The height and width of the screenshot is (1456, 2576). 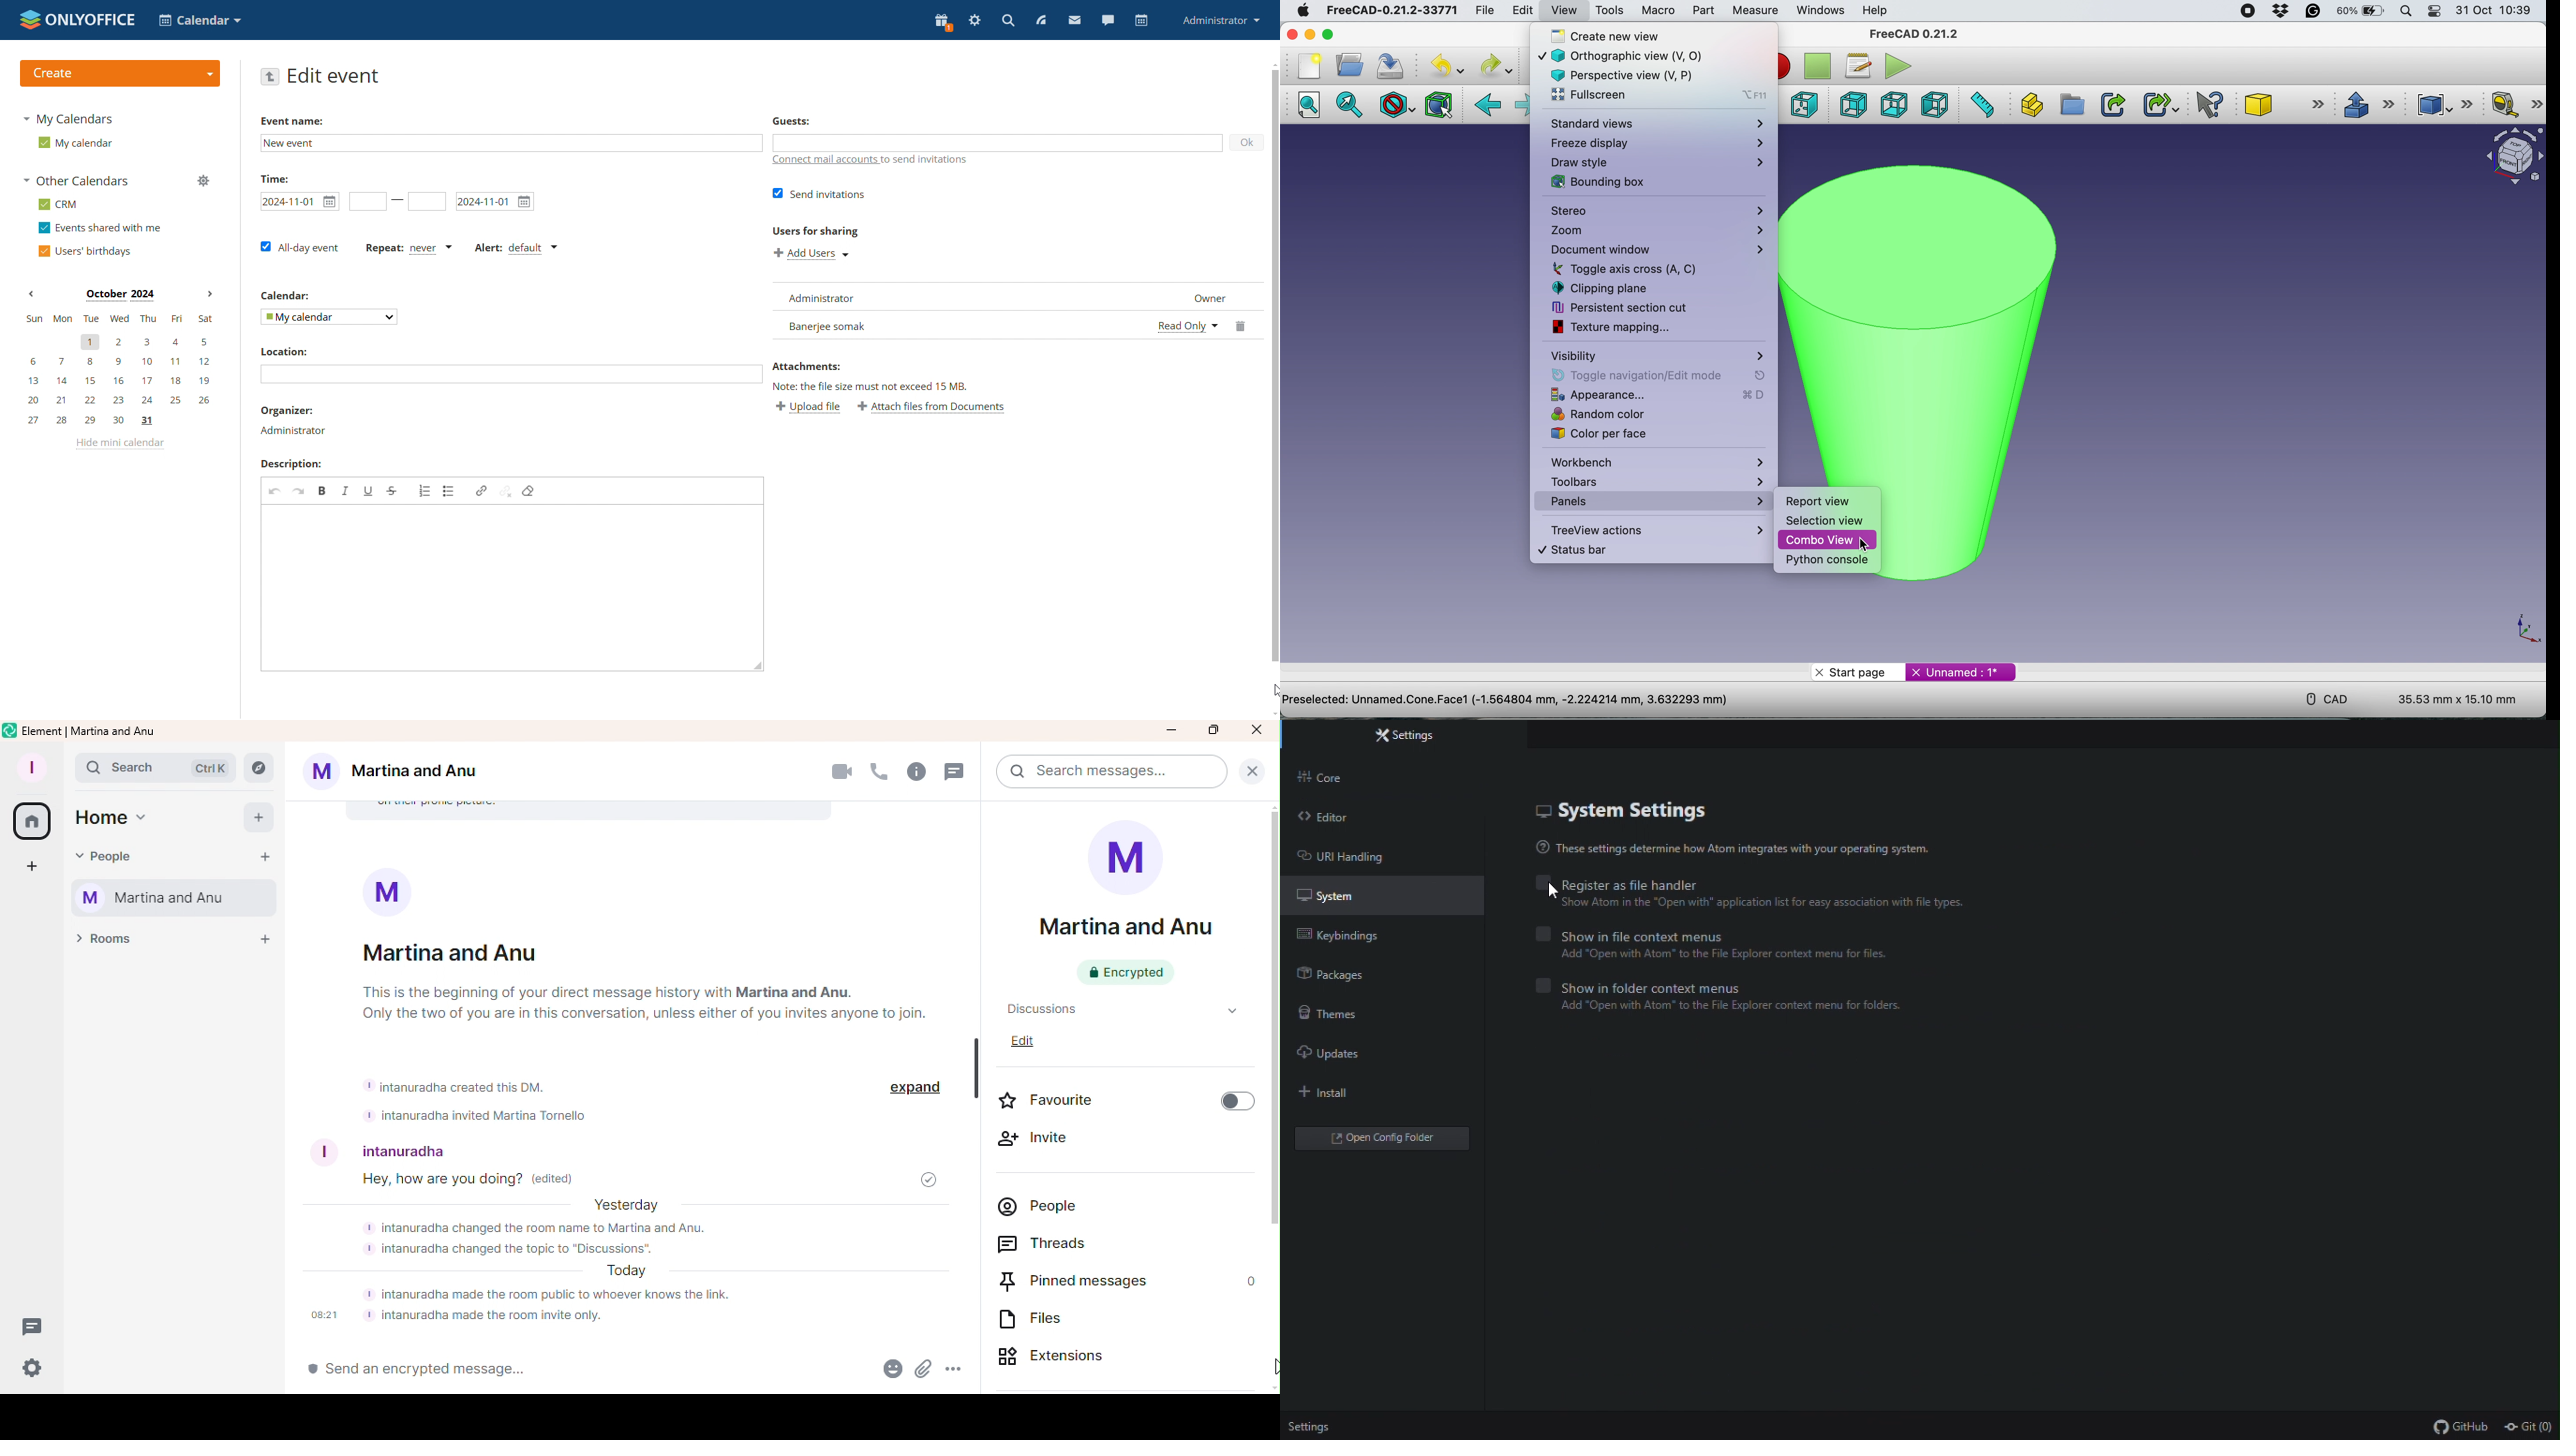 I want to click on Extensions, so click(x=1046, y=1360).